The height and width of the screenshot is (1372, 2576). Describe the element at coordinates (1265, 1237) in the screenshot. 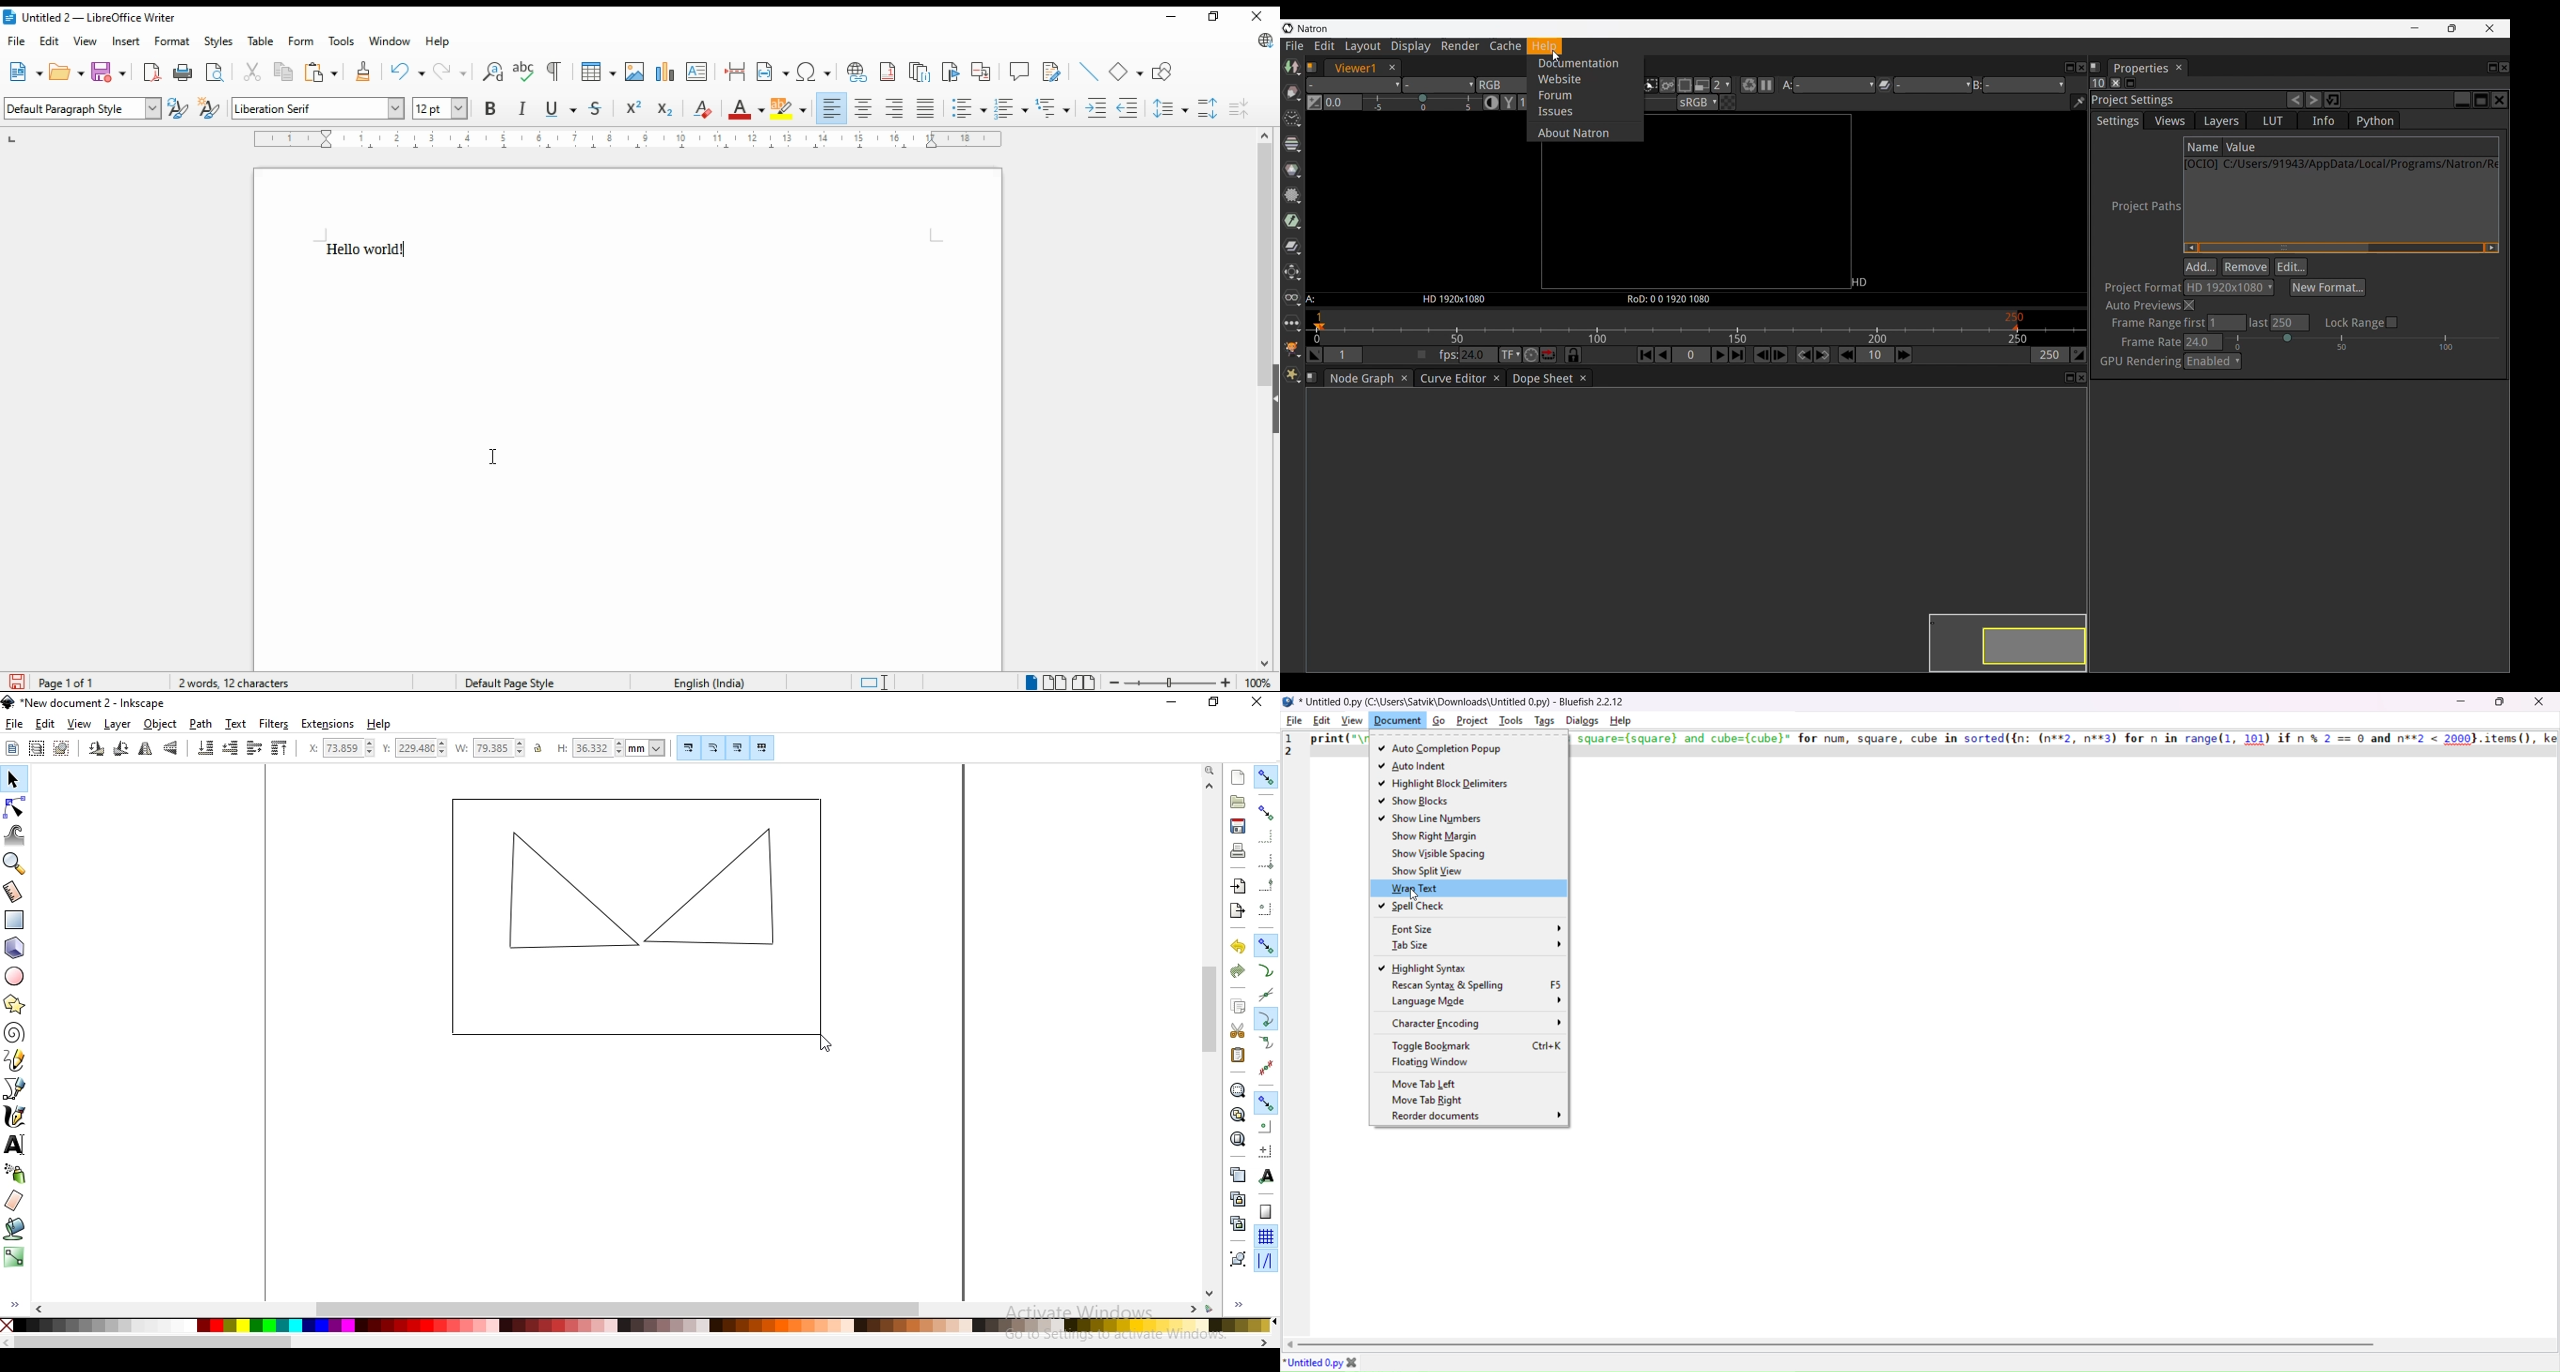

I see `snap to grids` at that location.